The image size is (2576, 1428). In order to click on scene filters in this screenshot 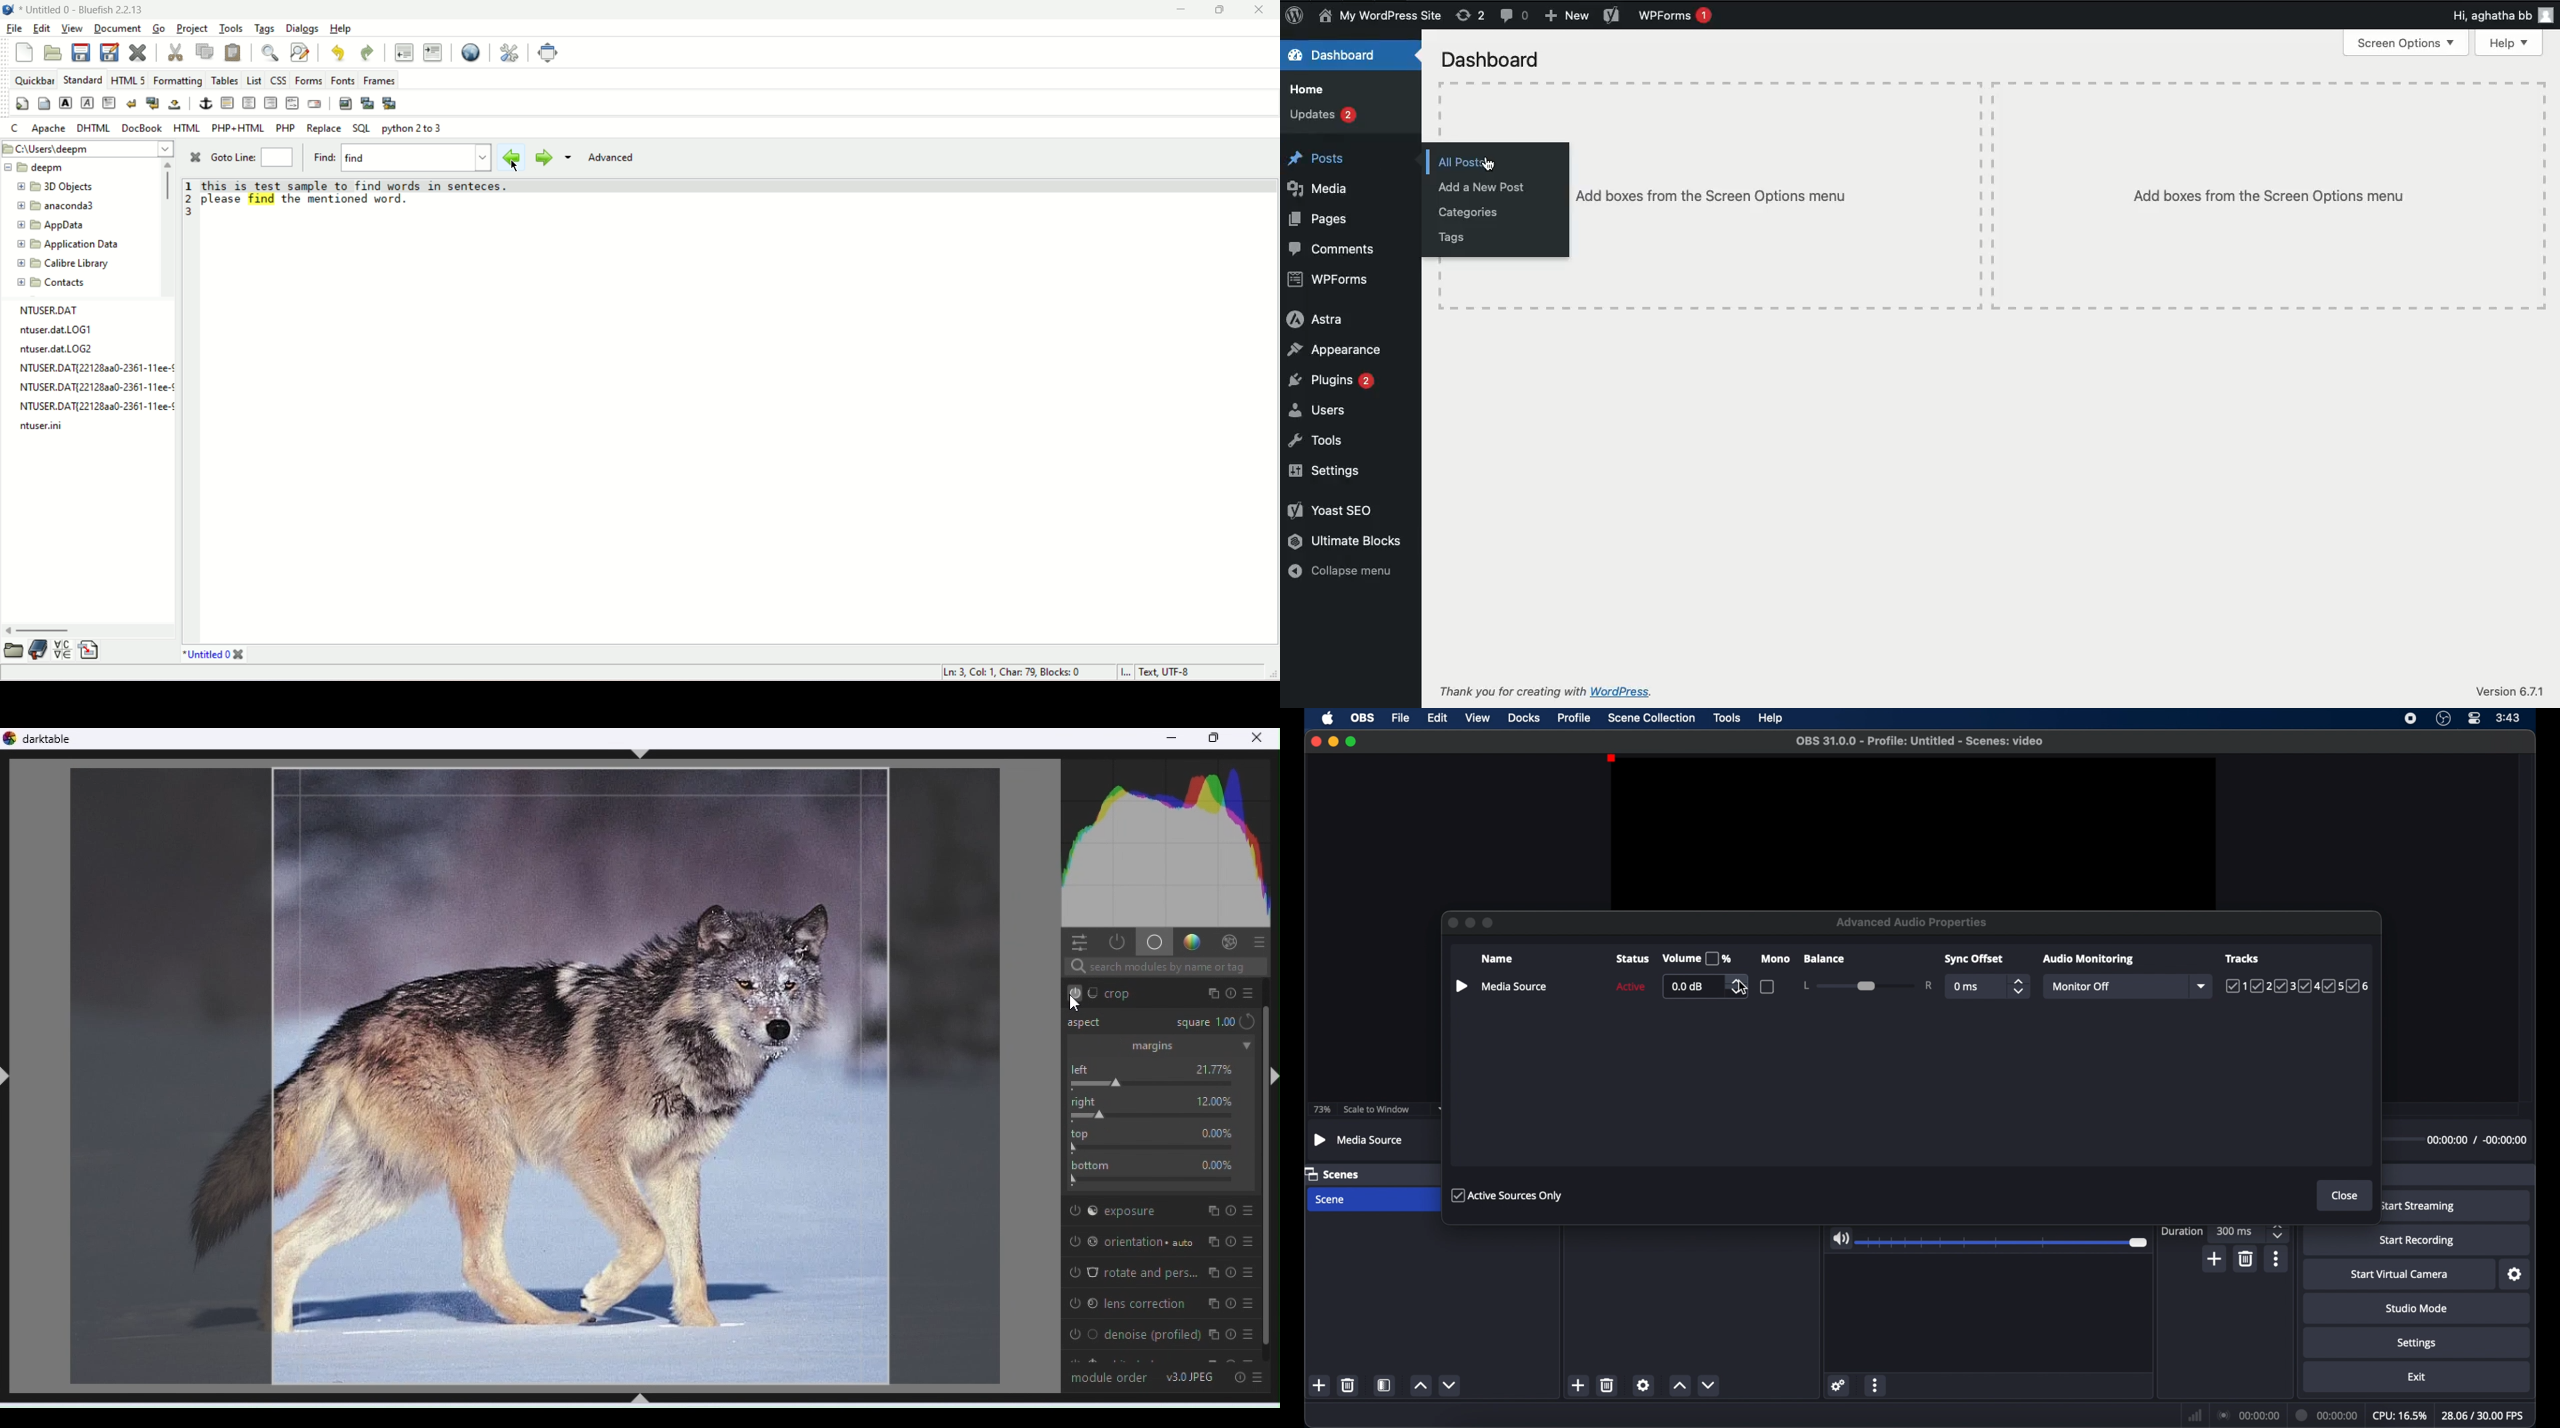, I will do `click(1385, 1385)`.